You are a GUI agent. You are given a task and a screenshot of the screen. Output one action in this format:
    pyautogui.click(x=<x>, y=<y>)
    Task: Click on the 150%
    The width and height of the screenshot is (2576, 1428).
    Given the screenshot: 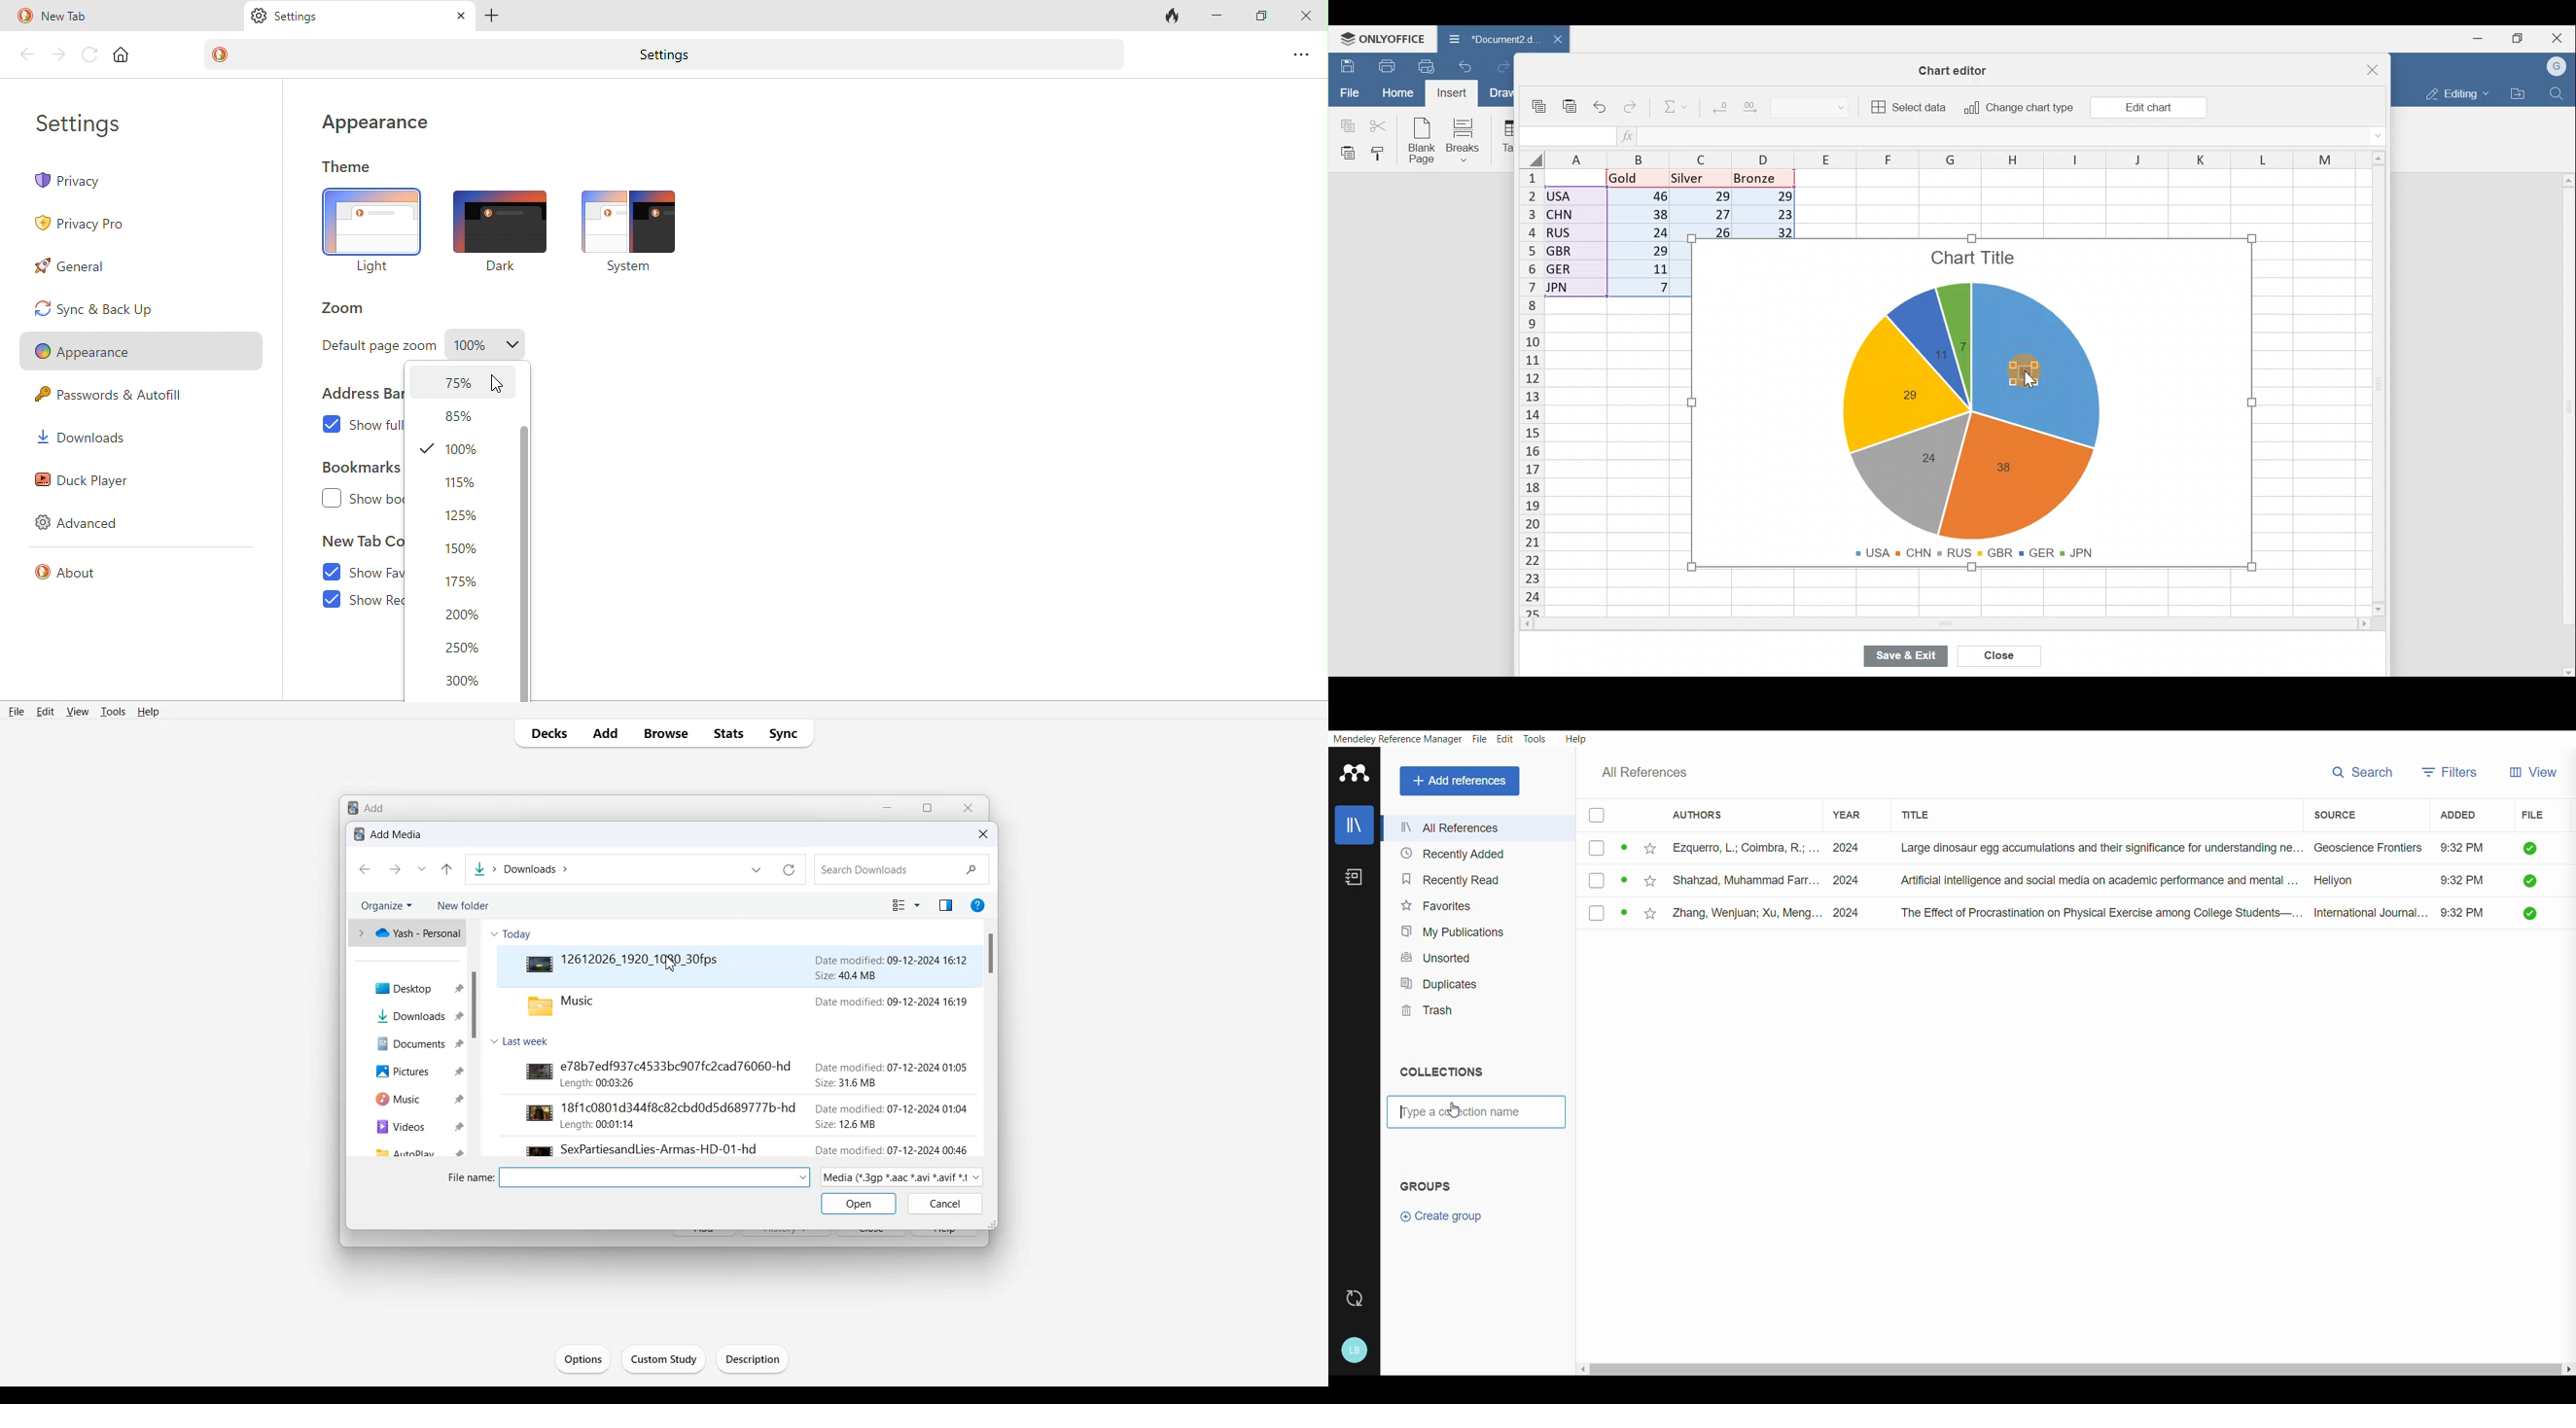 What is the action you would take?
    pyautogui.click(x=459, y=549)
    